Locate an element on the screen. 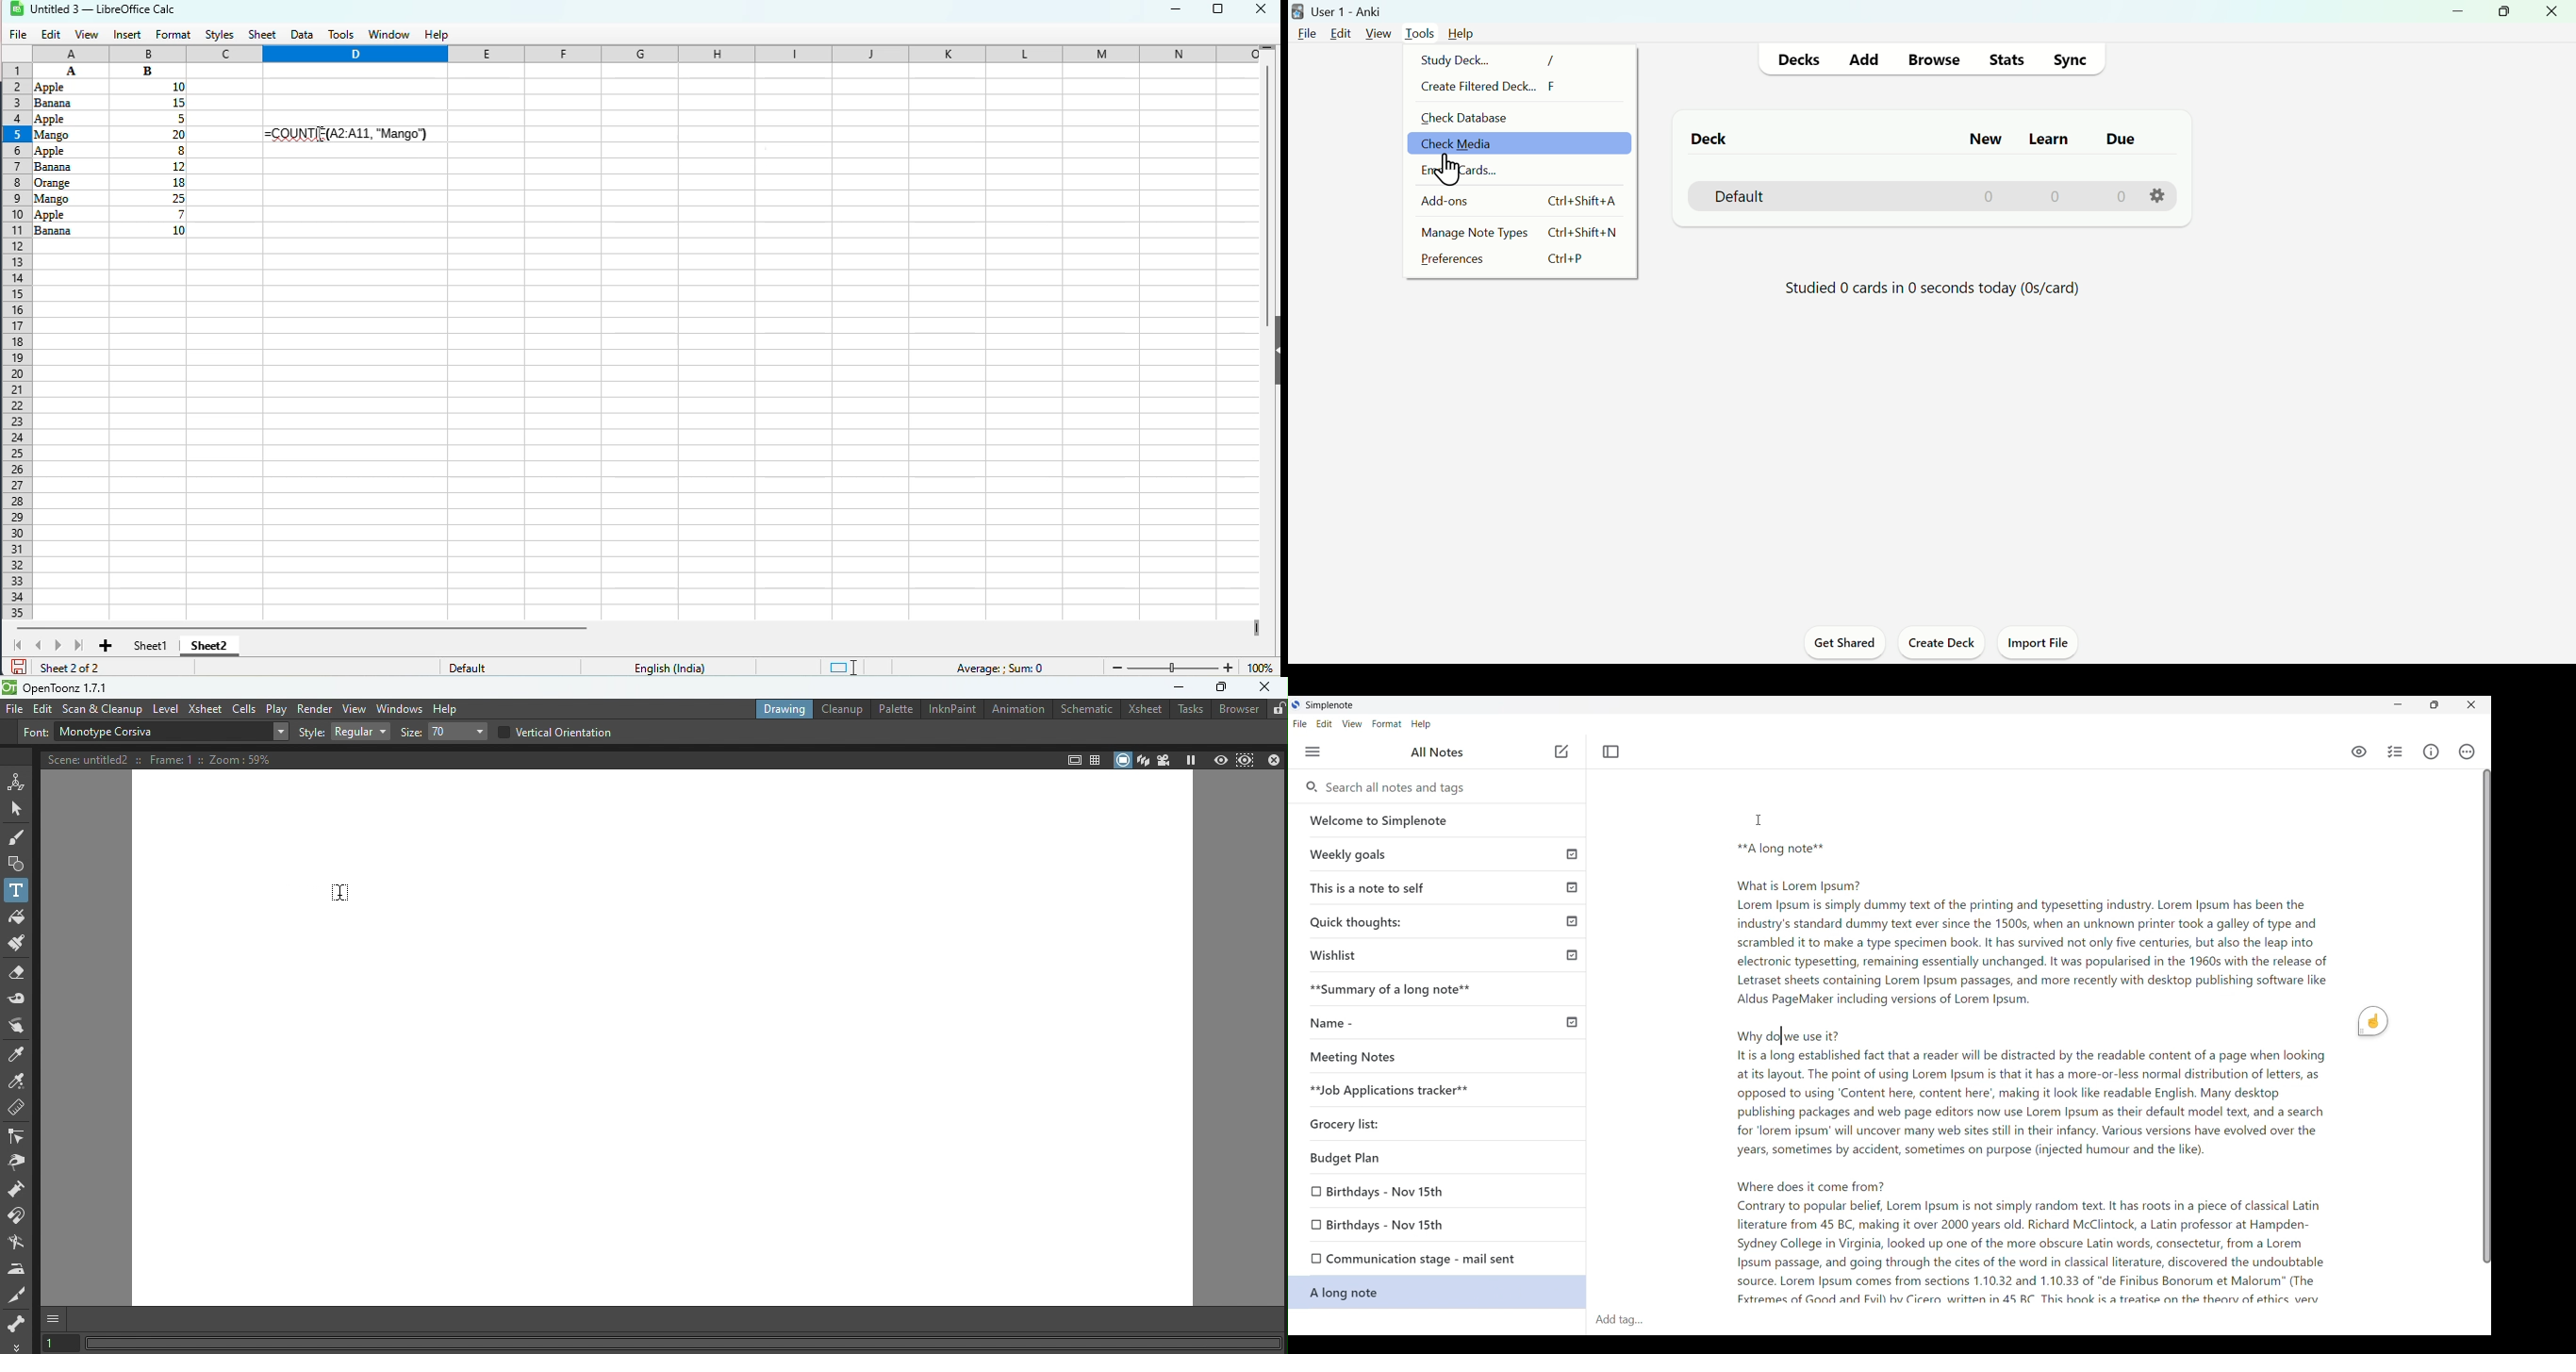 The width and height of the screenshot is (2576, 1372). Info is located at coordinates (2431, 752).